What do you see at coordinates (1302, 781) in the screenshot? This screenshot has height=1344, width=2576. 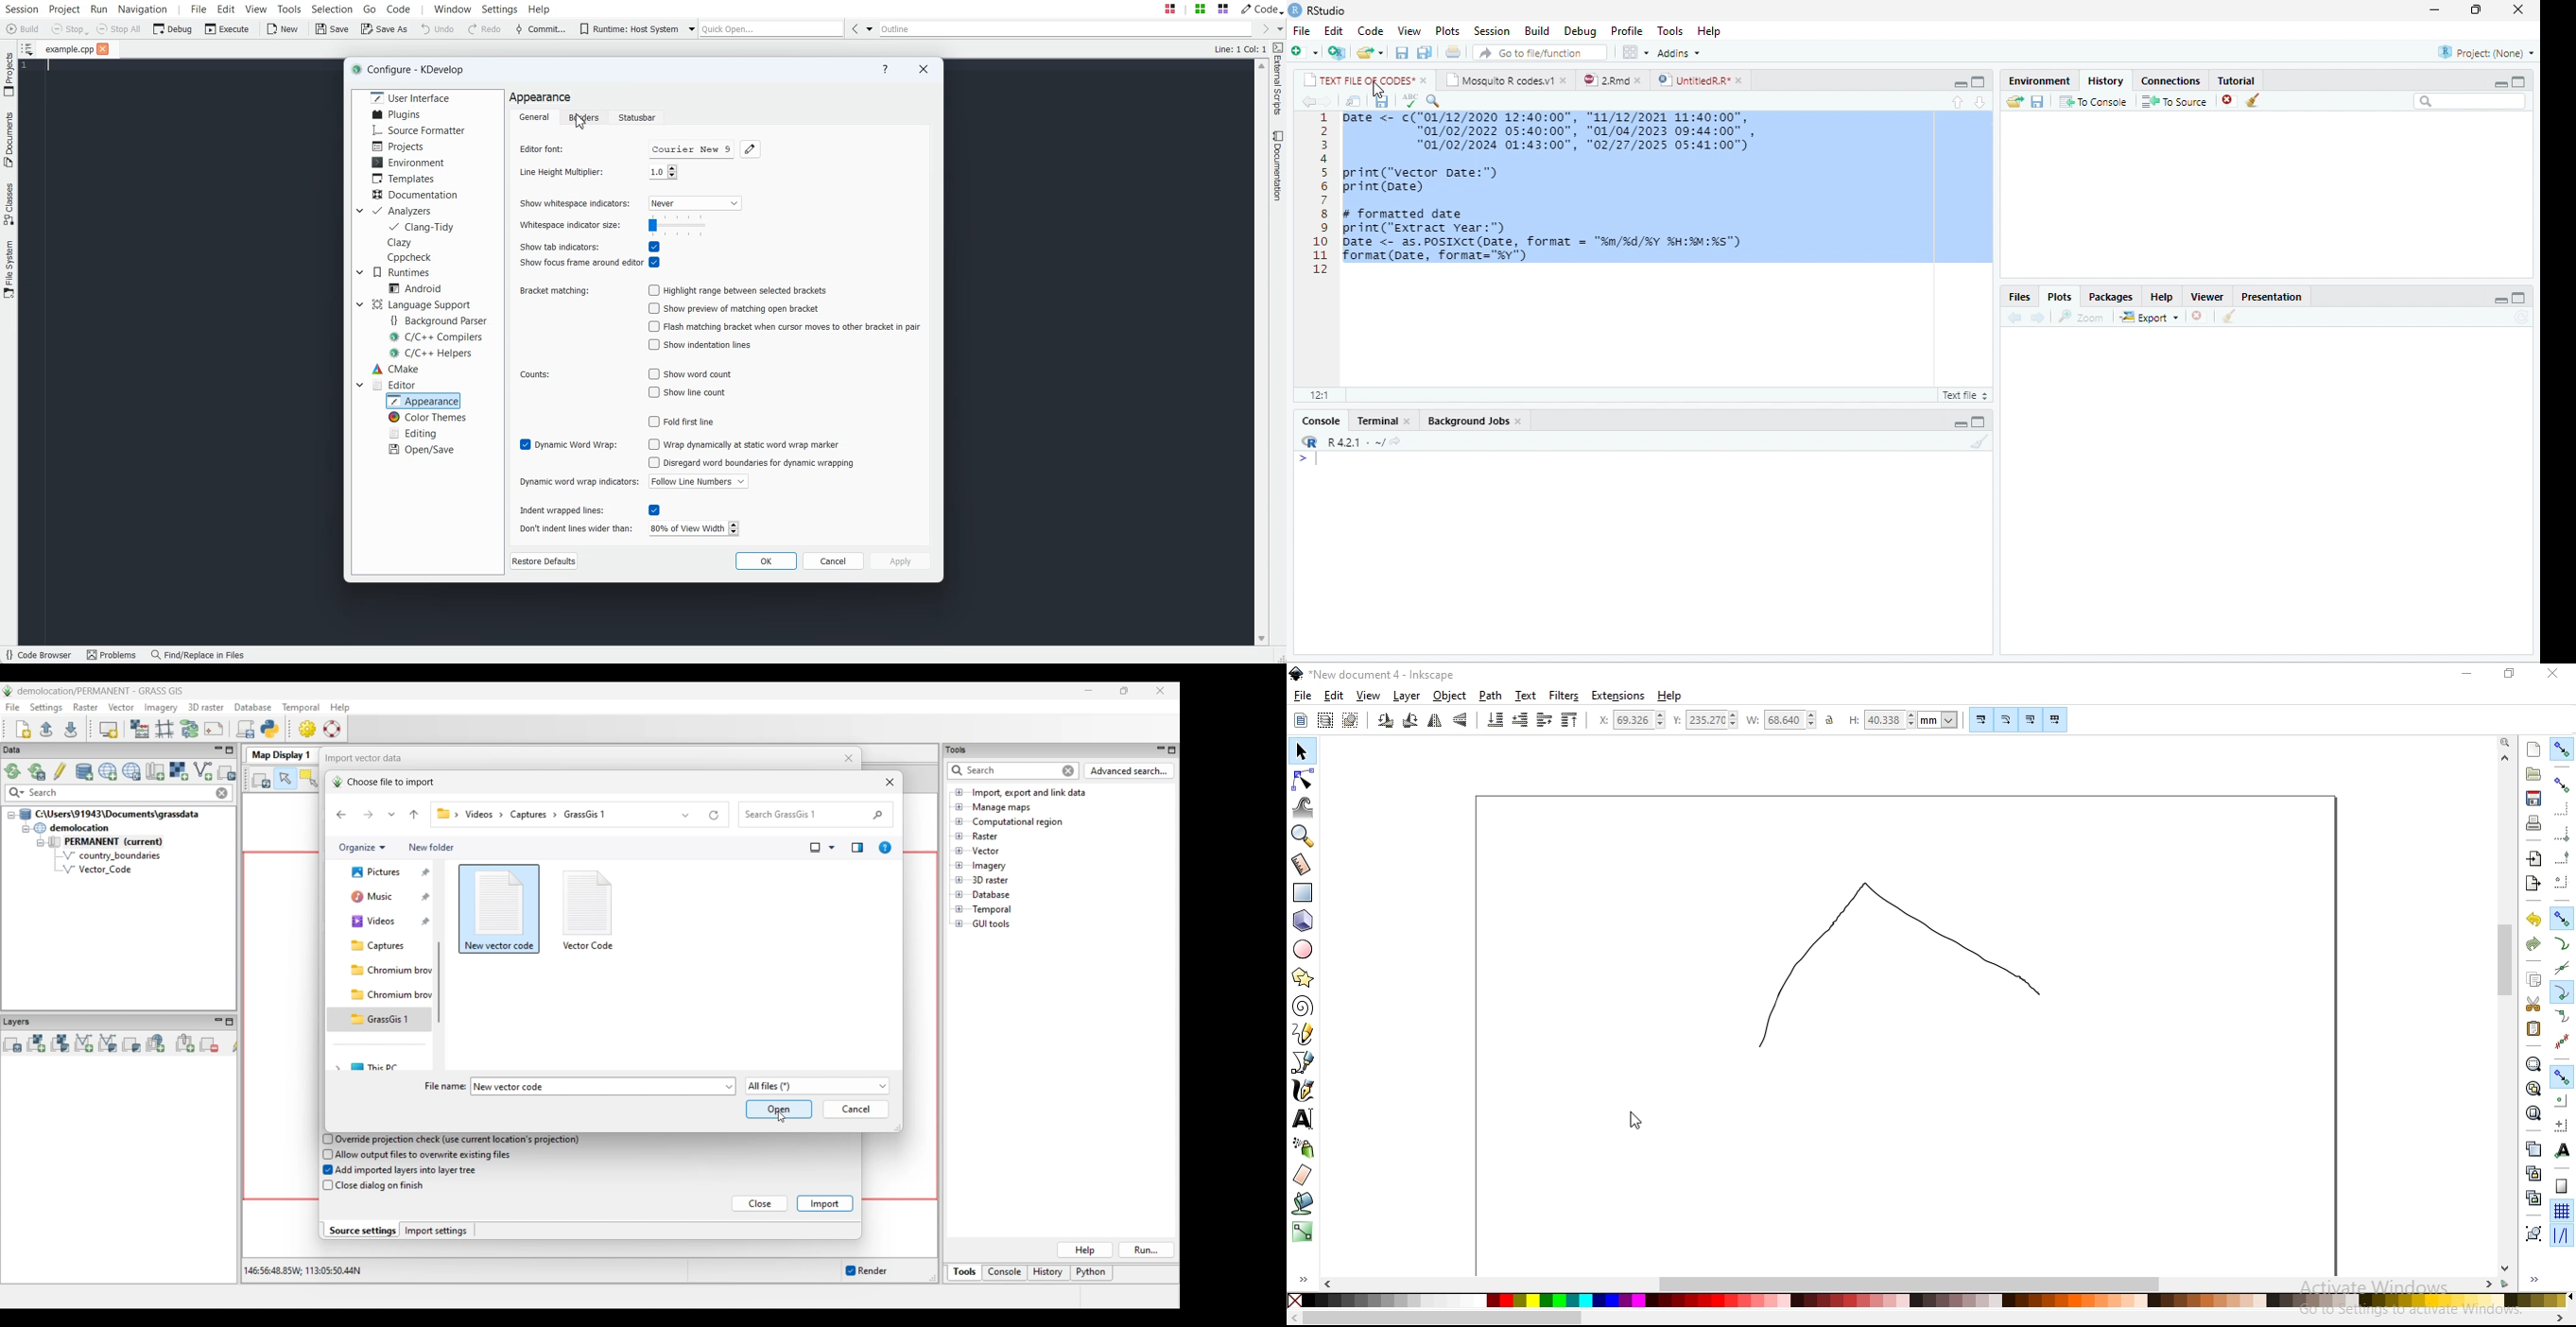 I see `edit paths by nodes` at bounding box center [1302, 781].